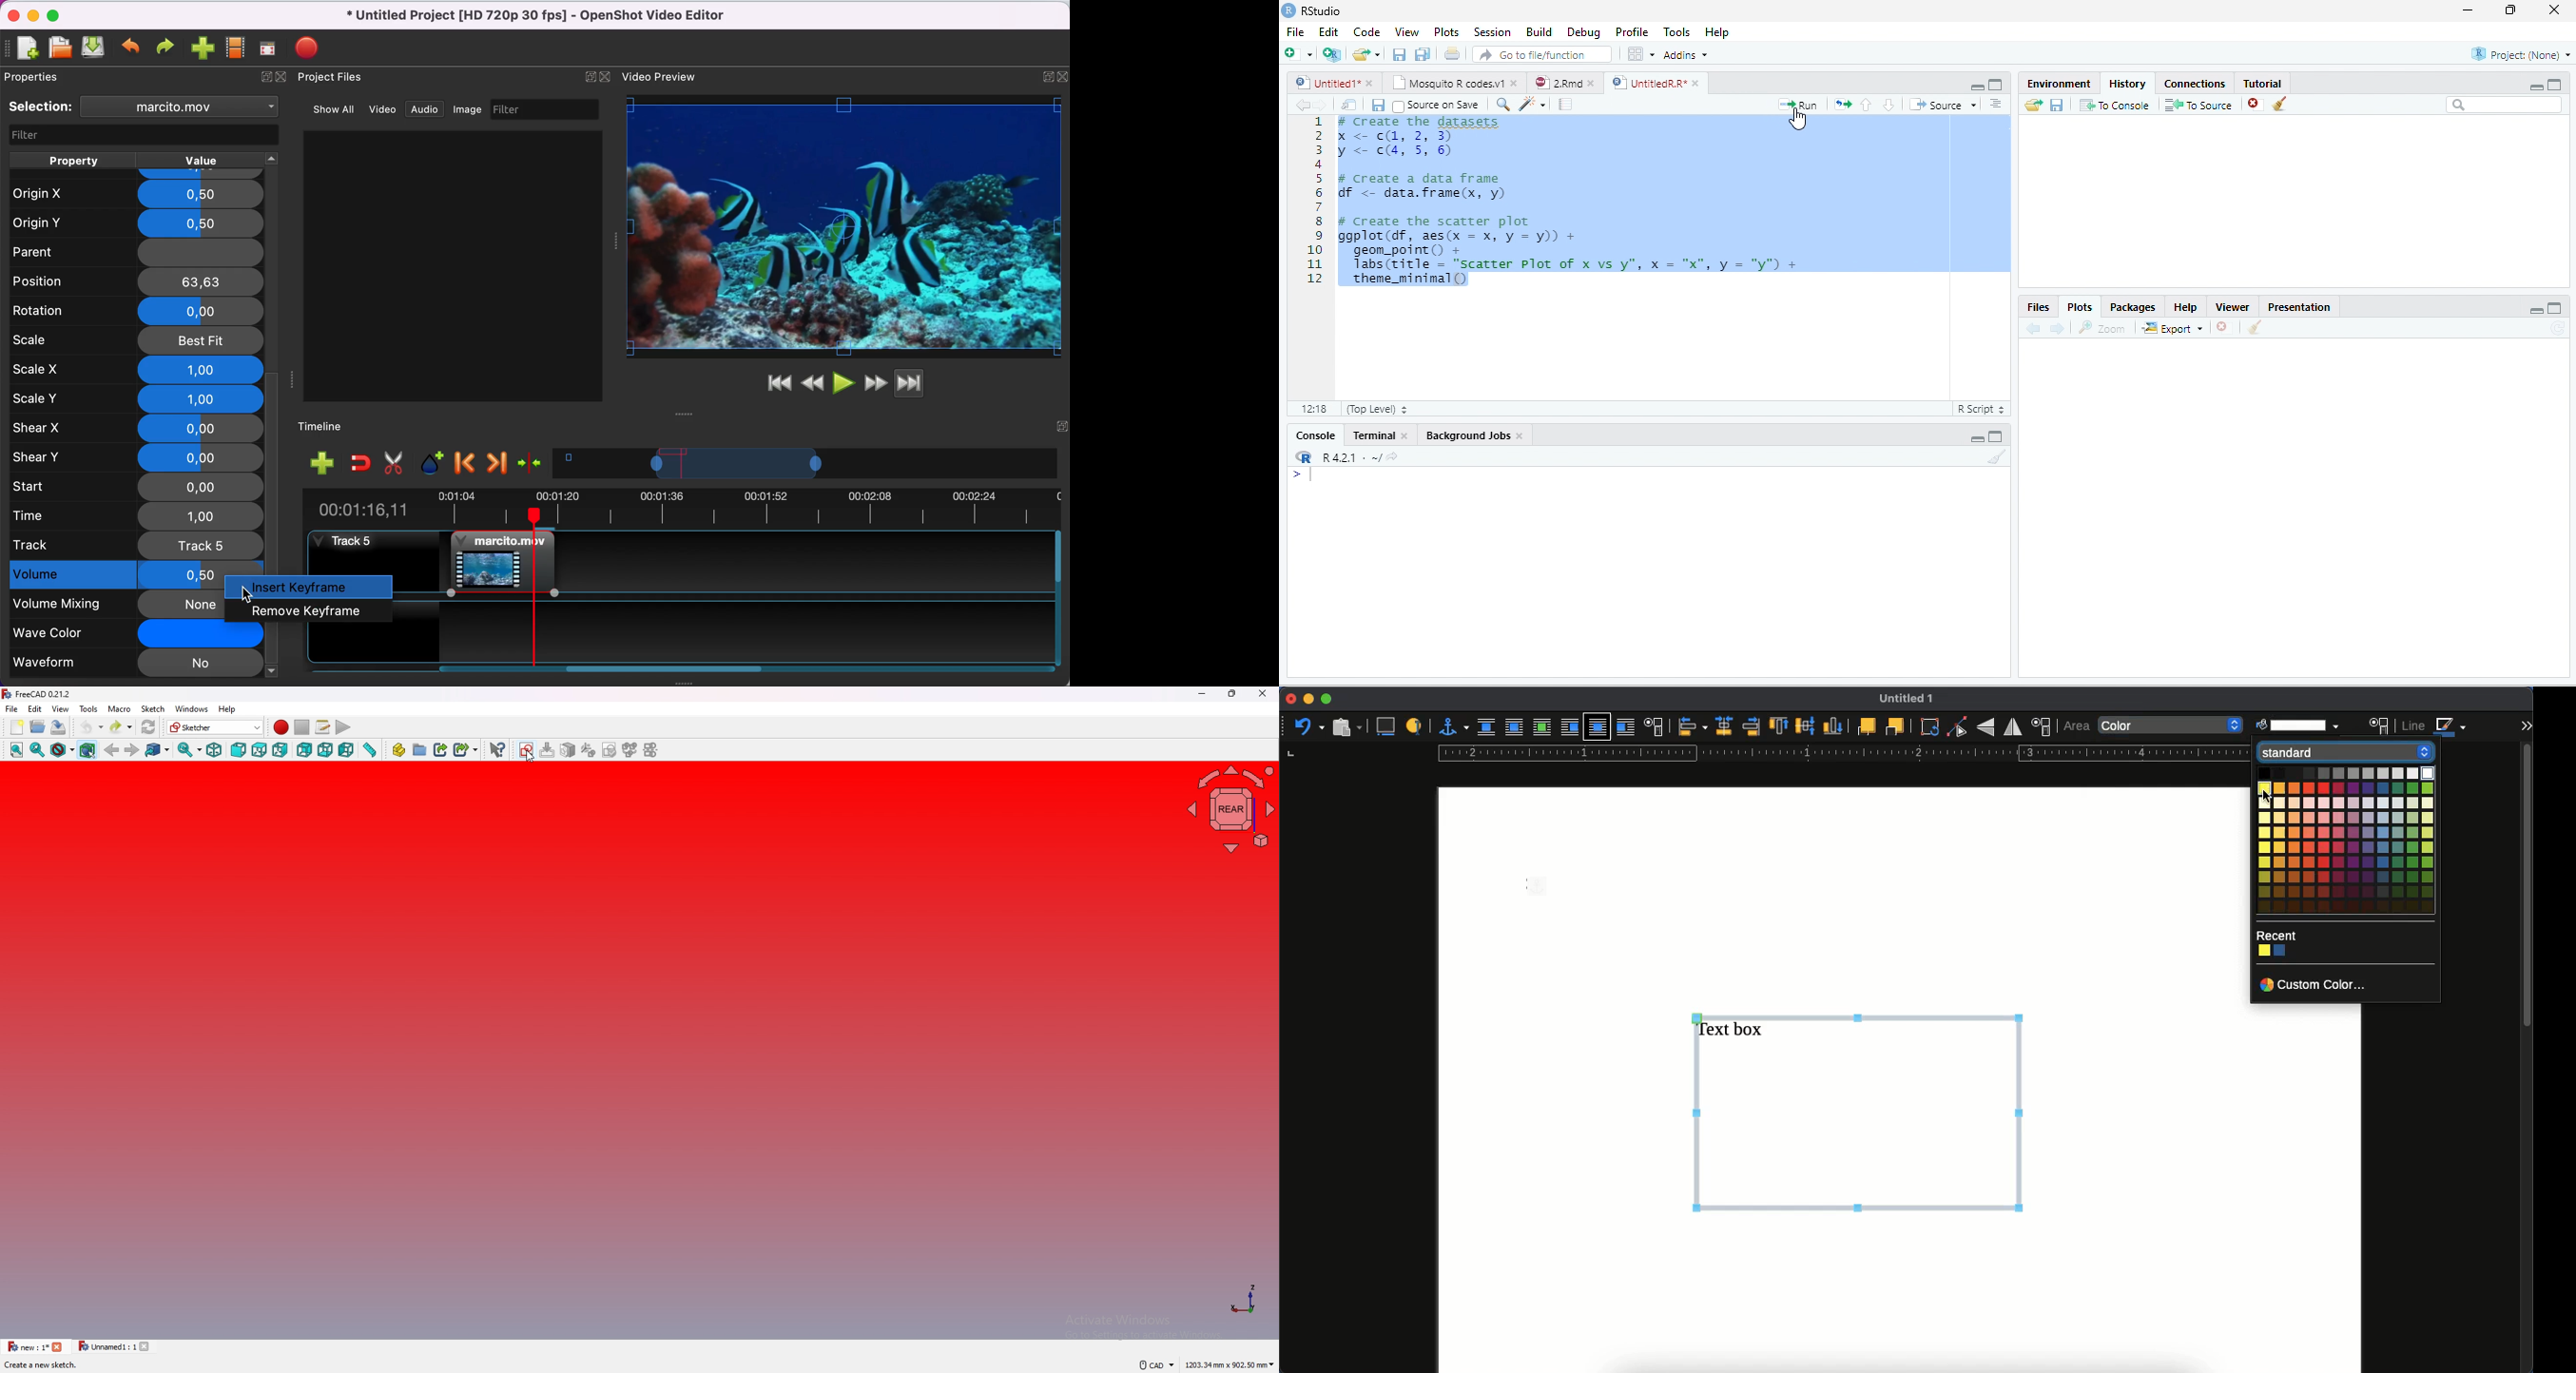 This screenshot has height=1400, width=2576. I want to click on Mosquito R codes.v1, so click(1446, 83).